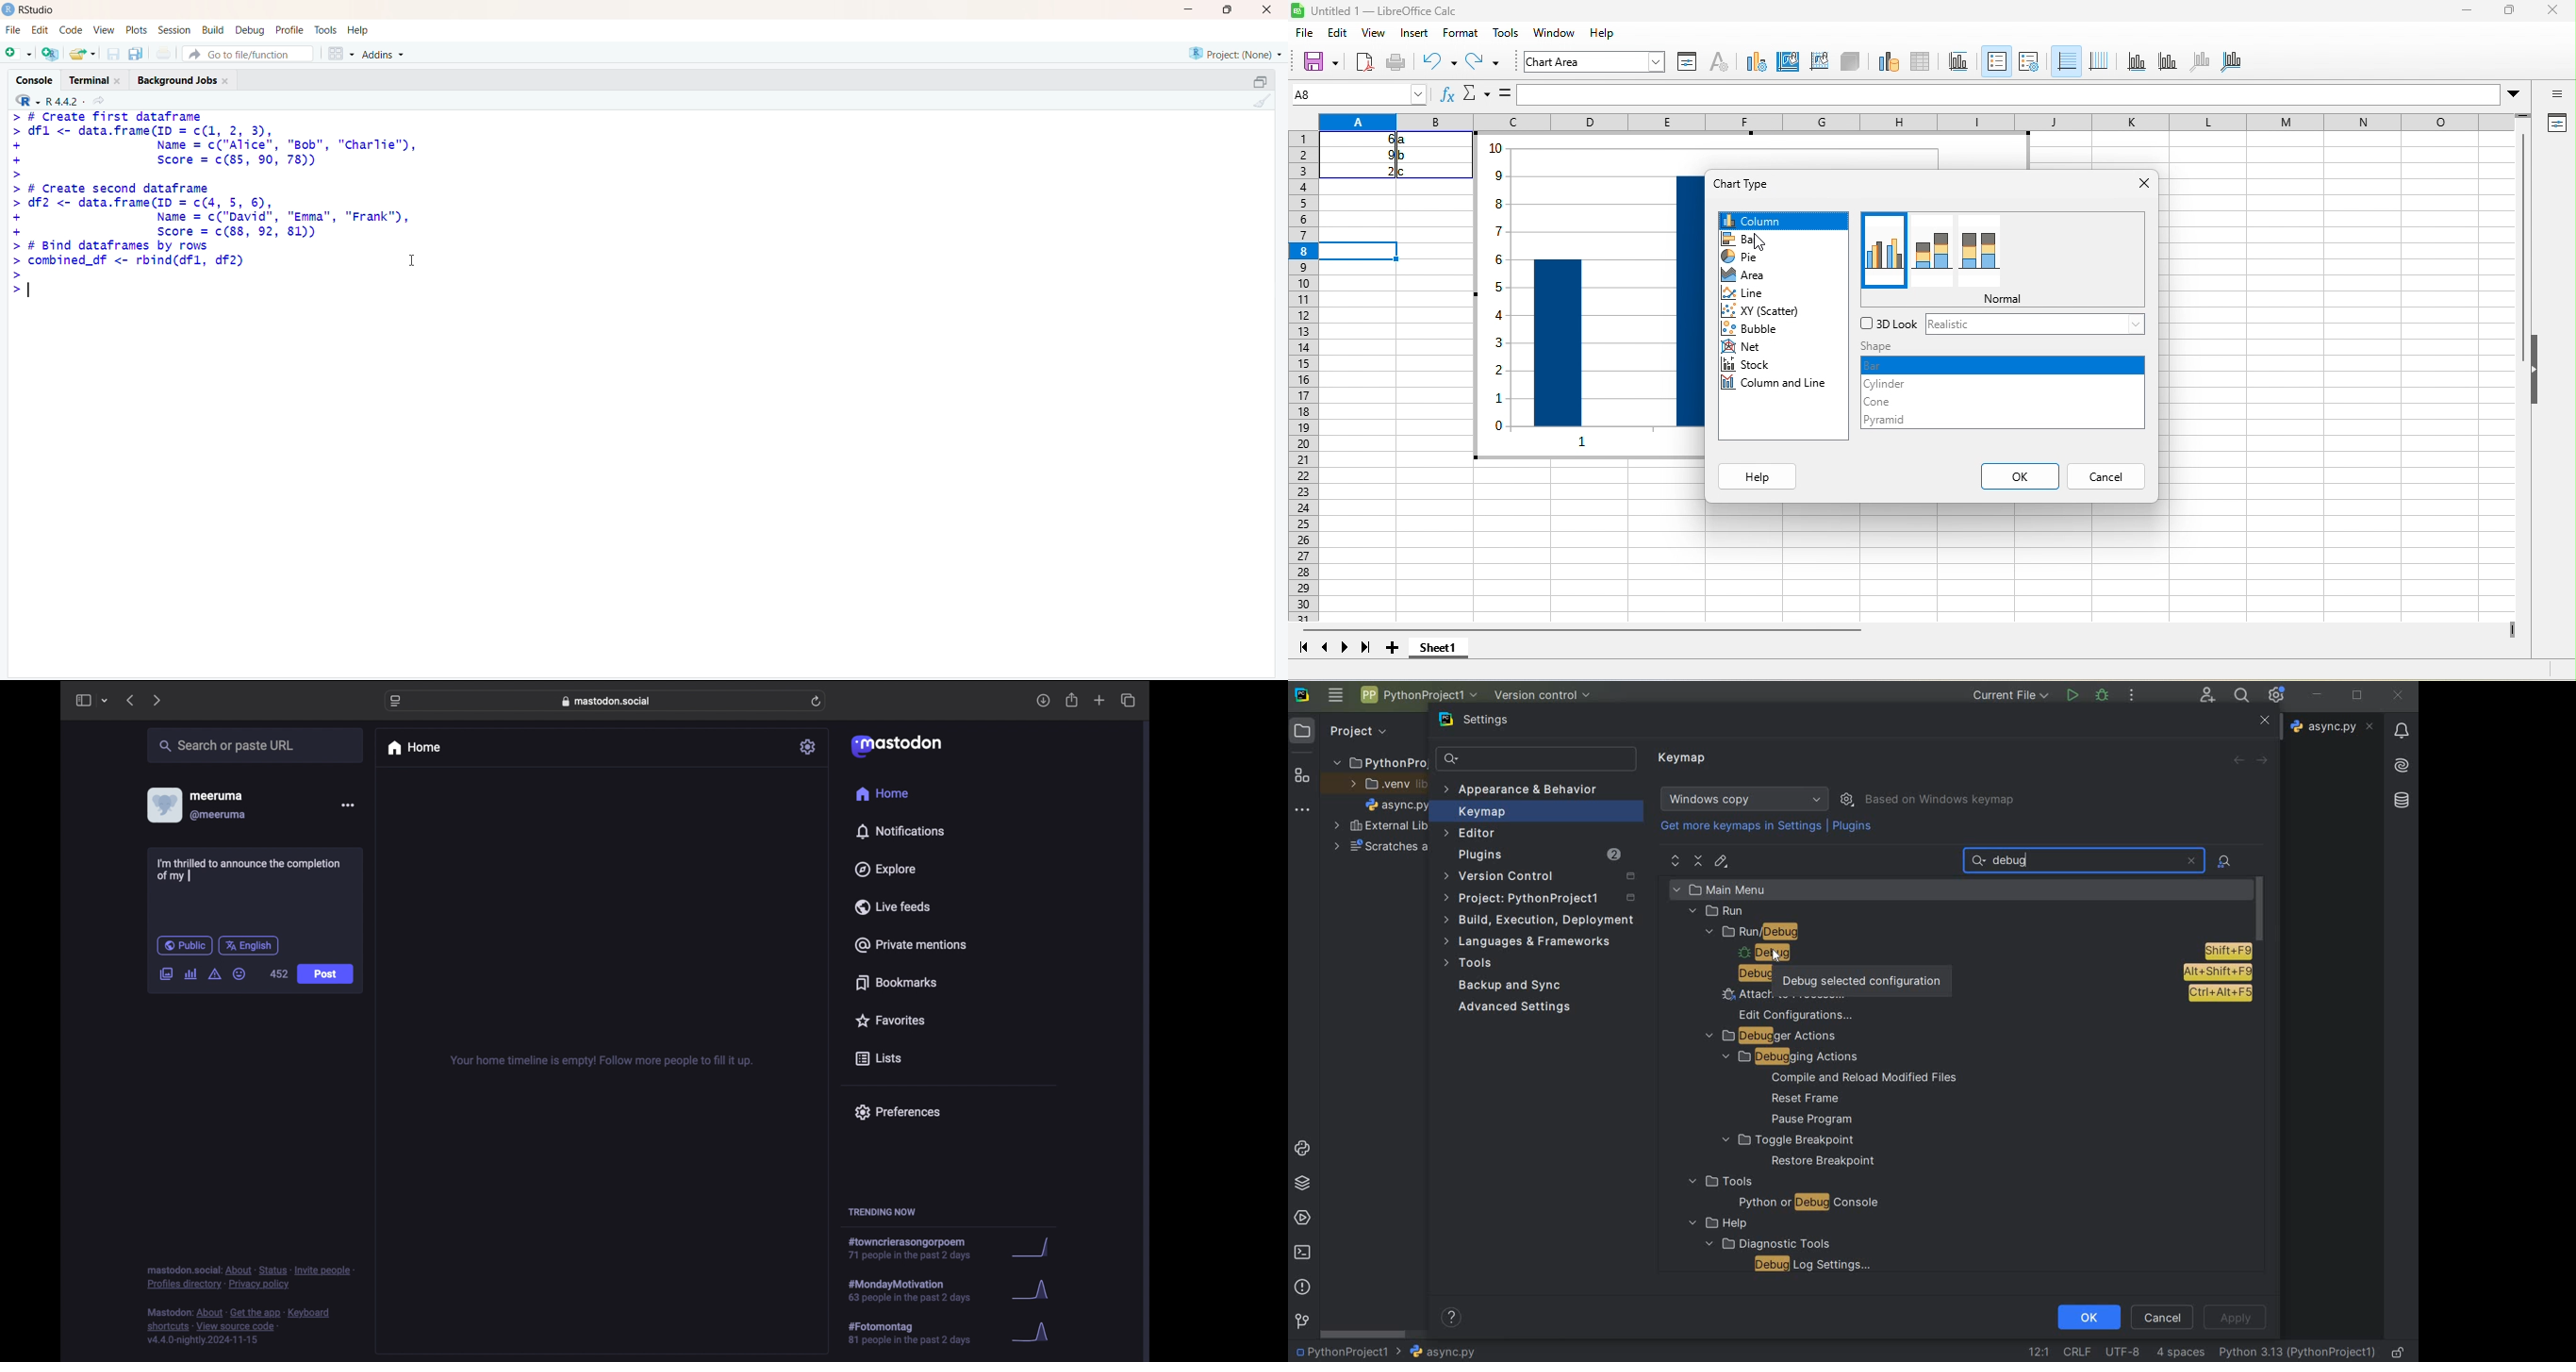 Image resolution: width=2576 pixels, height=1372 pixels. Describe the element at coordinates (1772, 1037) in the screenshot. I see `debugger actions` at that location.